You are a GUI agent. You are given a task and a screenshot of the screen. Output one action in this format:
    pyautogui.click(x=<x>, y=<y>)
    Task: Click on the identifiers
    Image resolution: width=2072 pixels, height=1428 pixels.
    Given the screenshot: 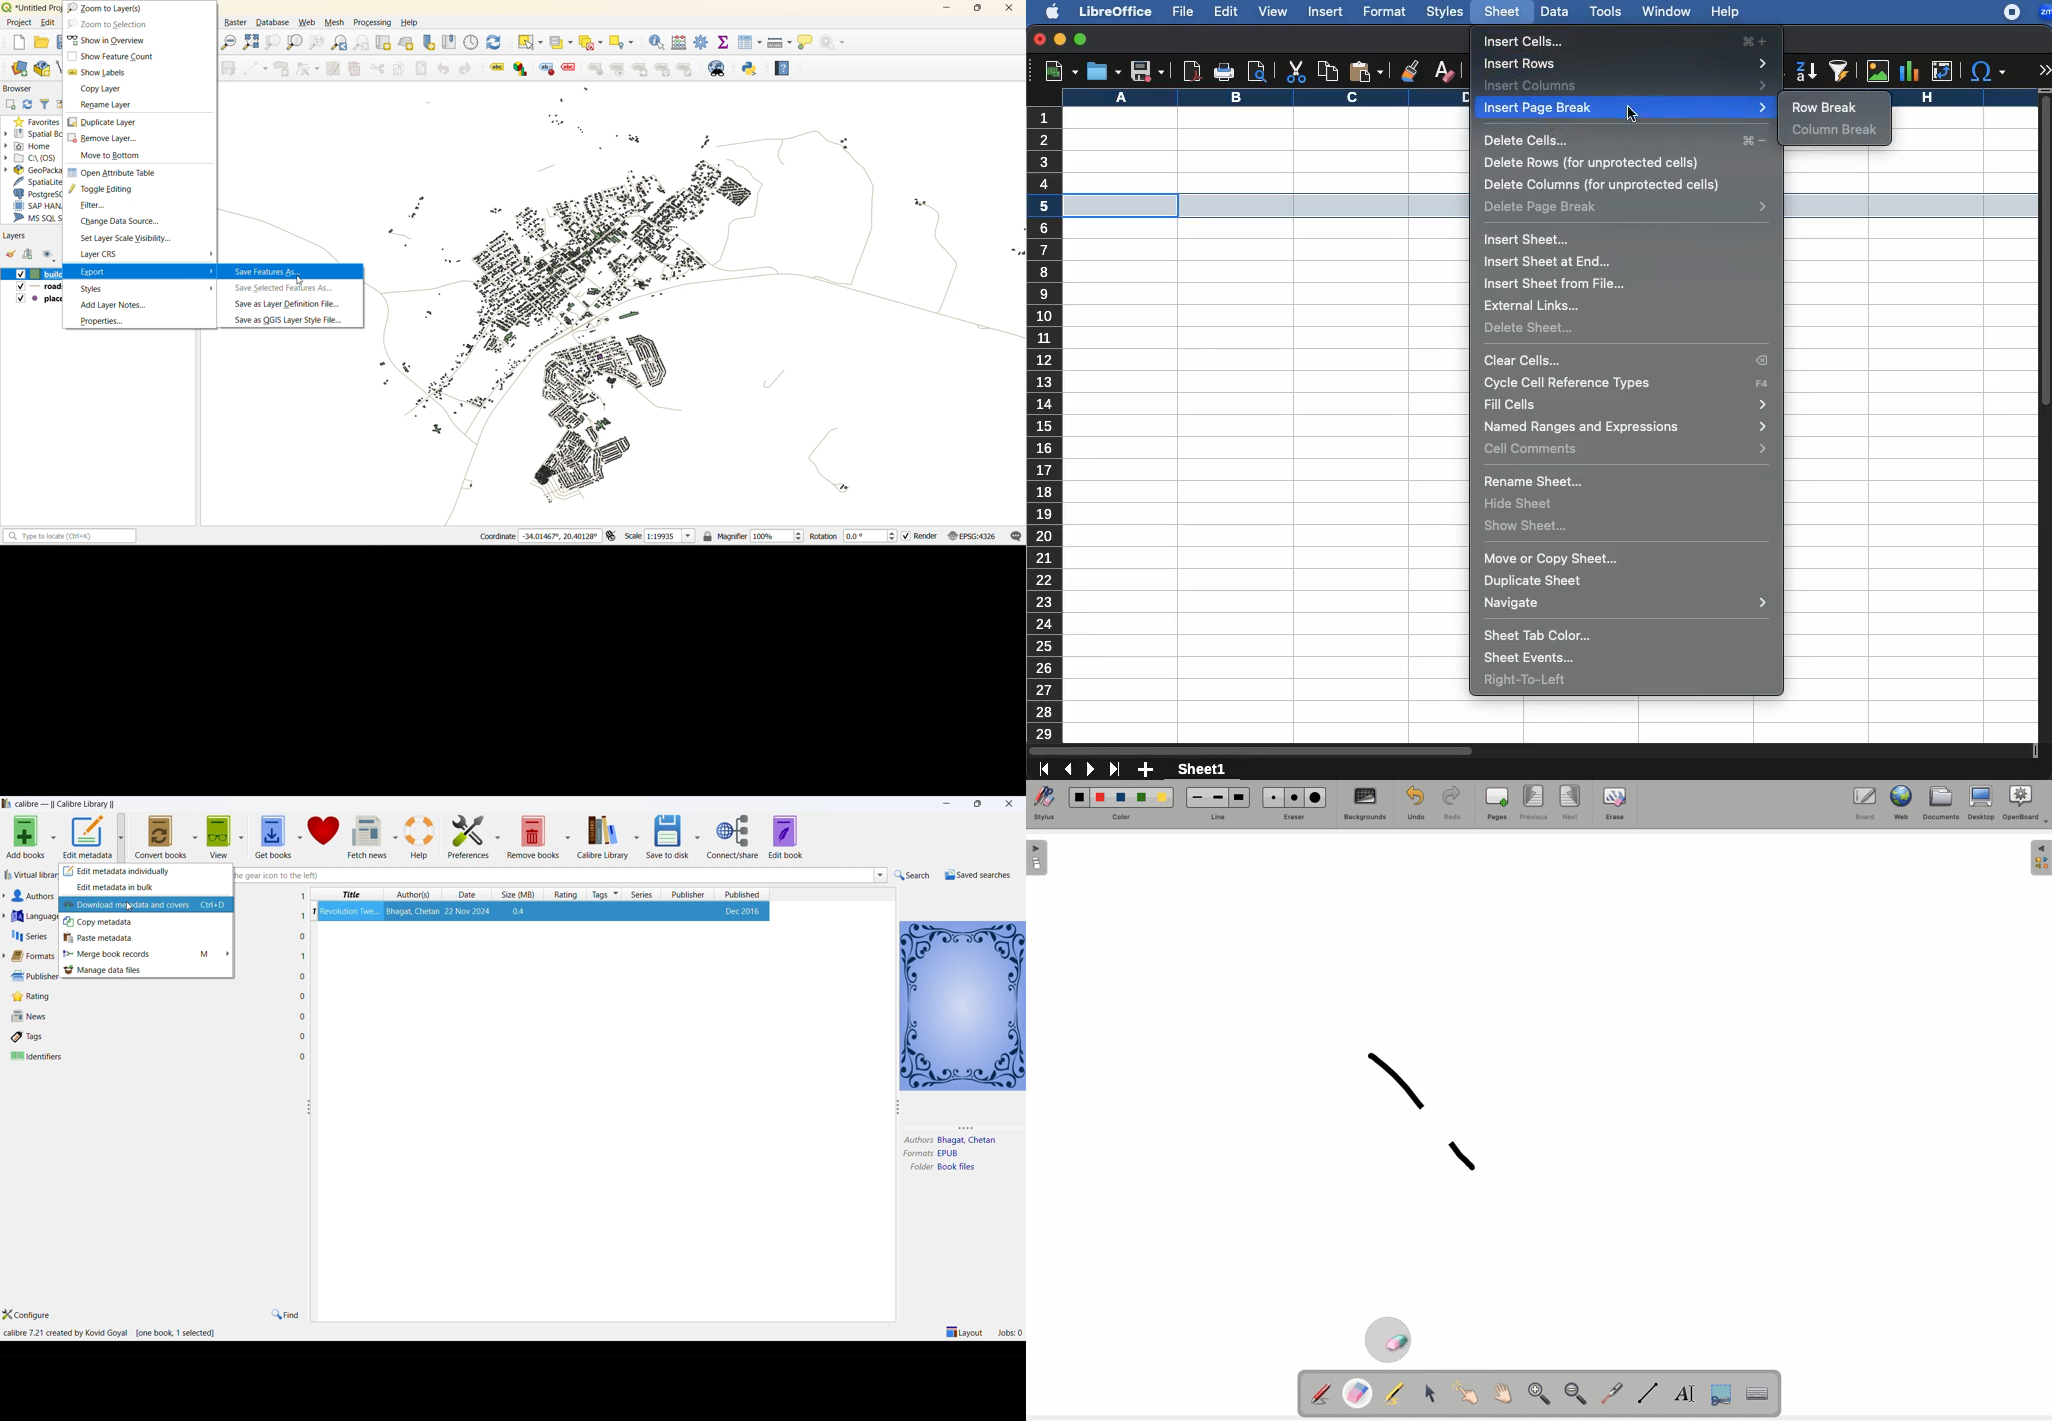 What is the action you would take?
    pyautogui.click(x=37, y=1057)
    